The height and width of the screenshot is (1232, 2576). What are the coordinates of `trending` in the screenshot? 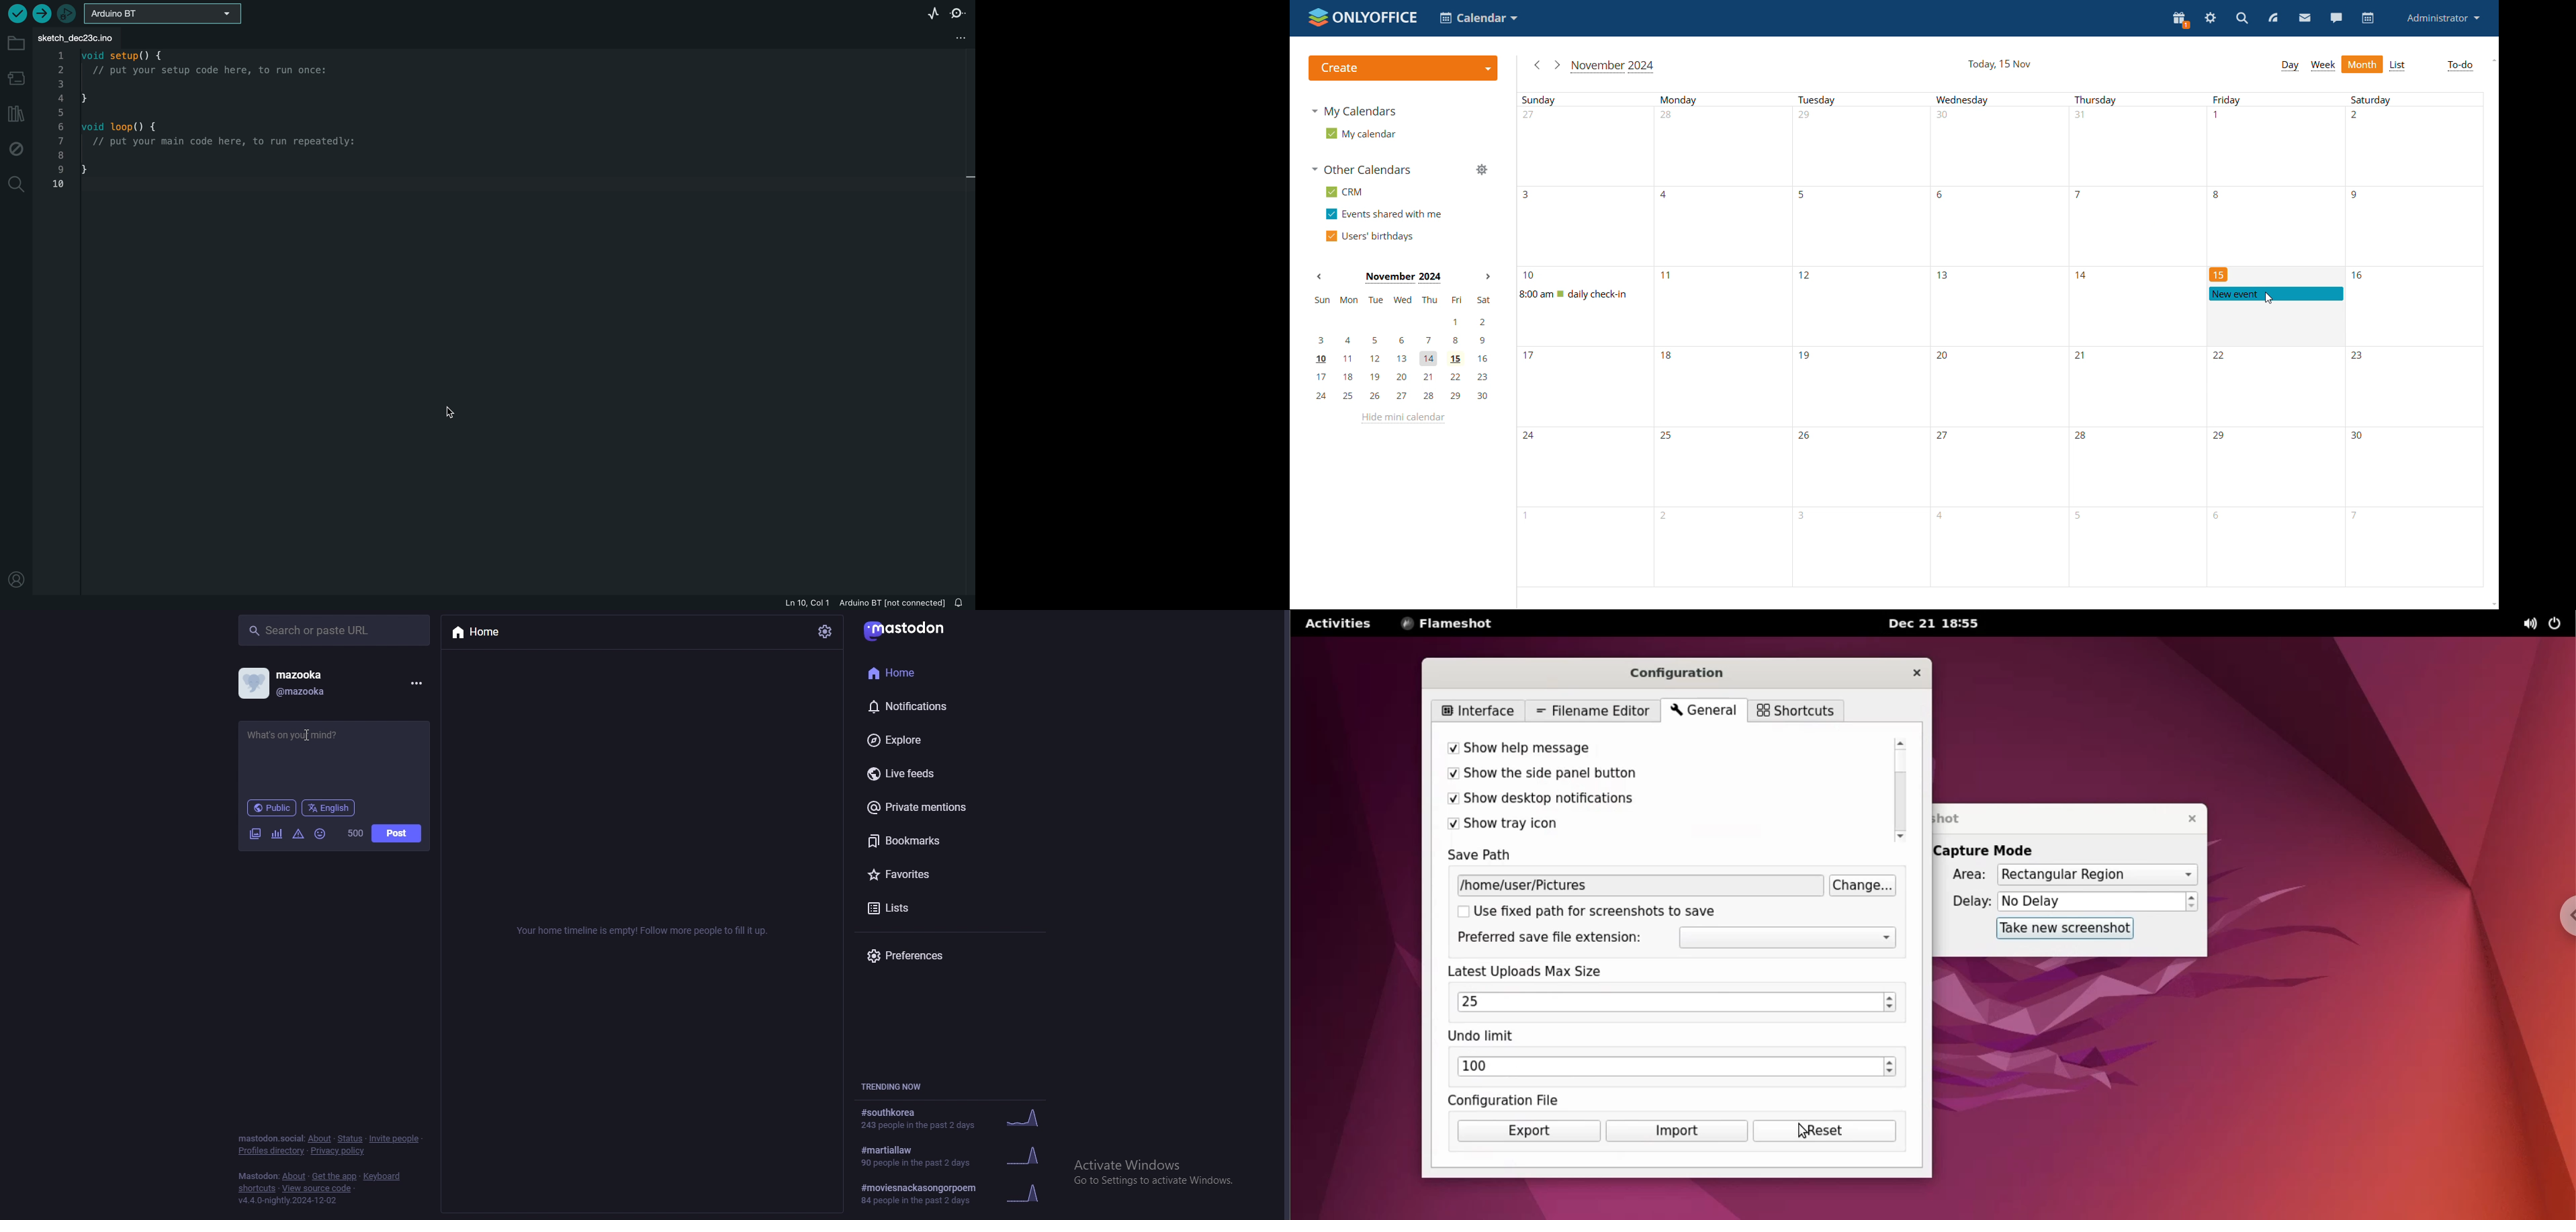 It's located at (963, 1156).